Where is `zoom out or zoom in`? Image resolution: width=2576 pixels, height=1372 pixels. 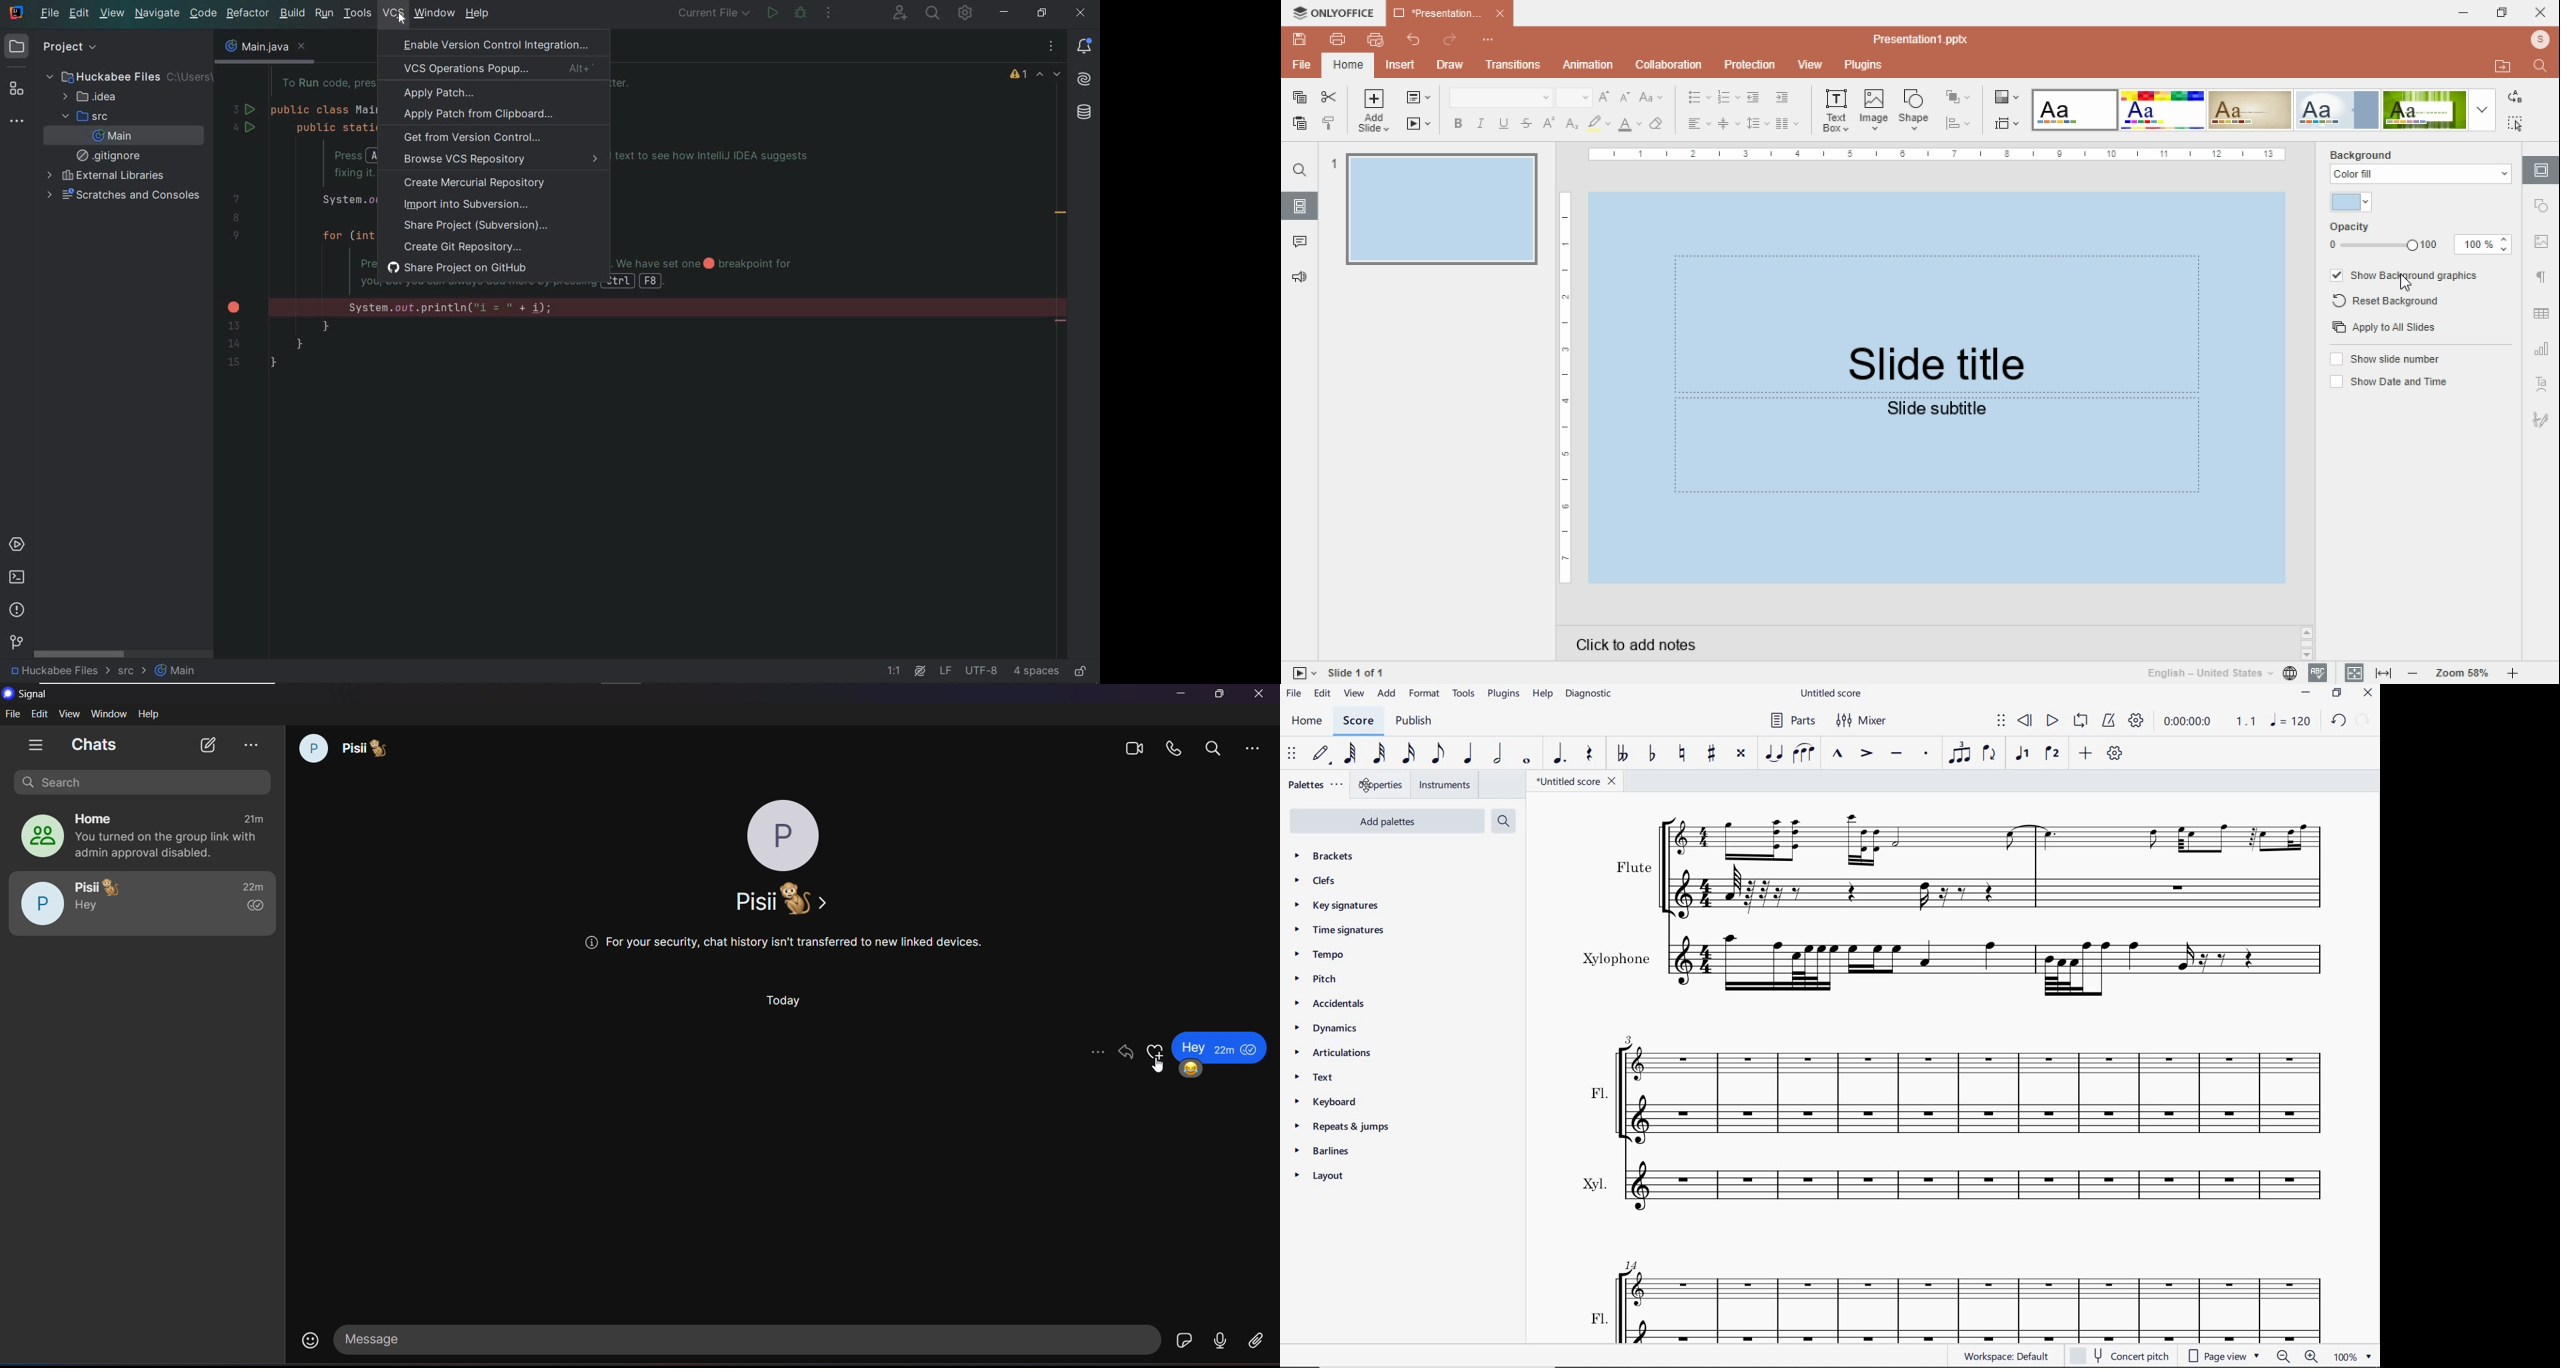 zoom out or zoom in is located at coordinates (2298, 1356).